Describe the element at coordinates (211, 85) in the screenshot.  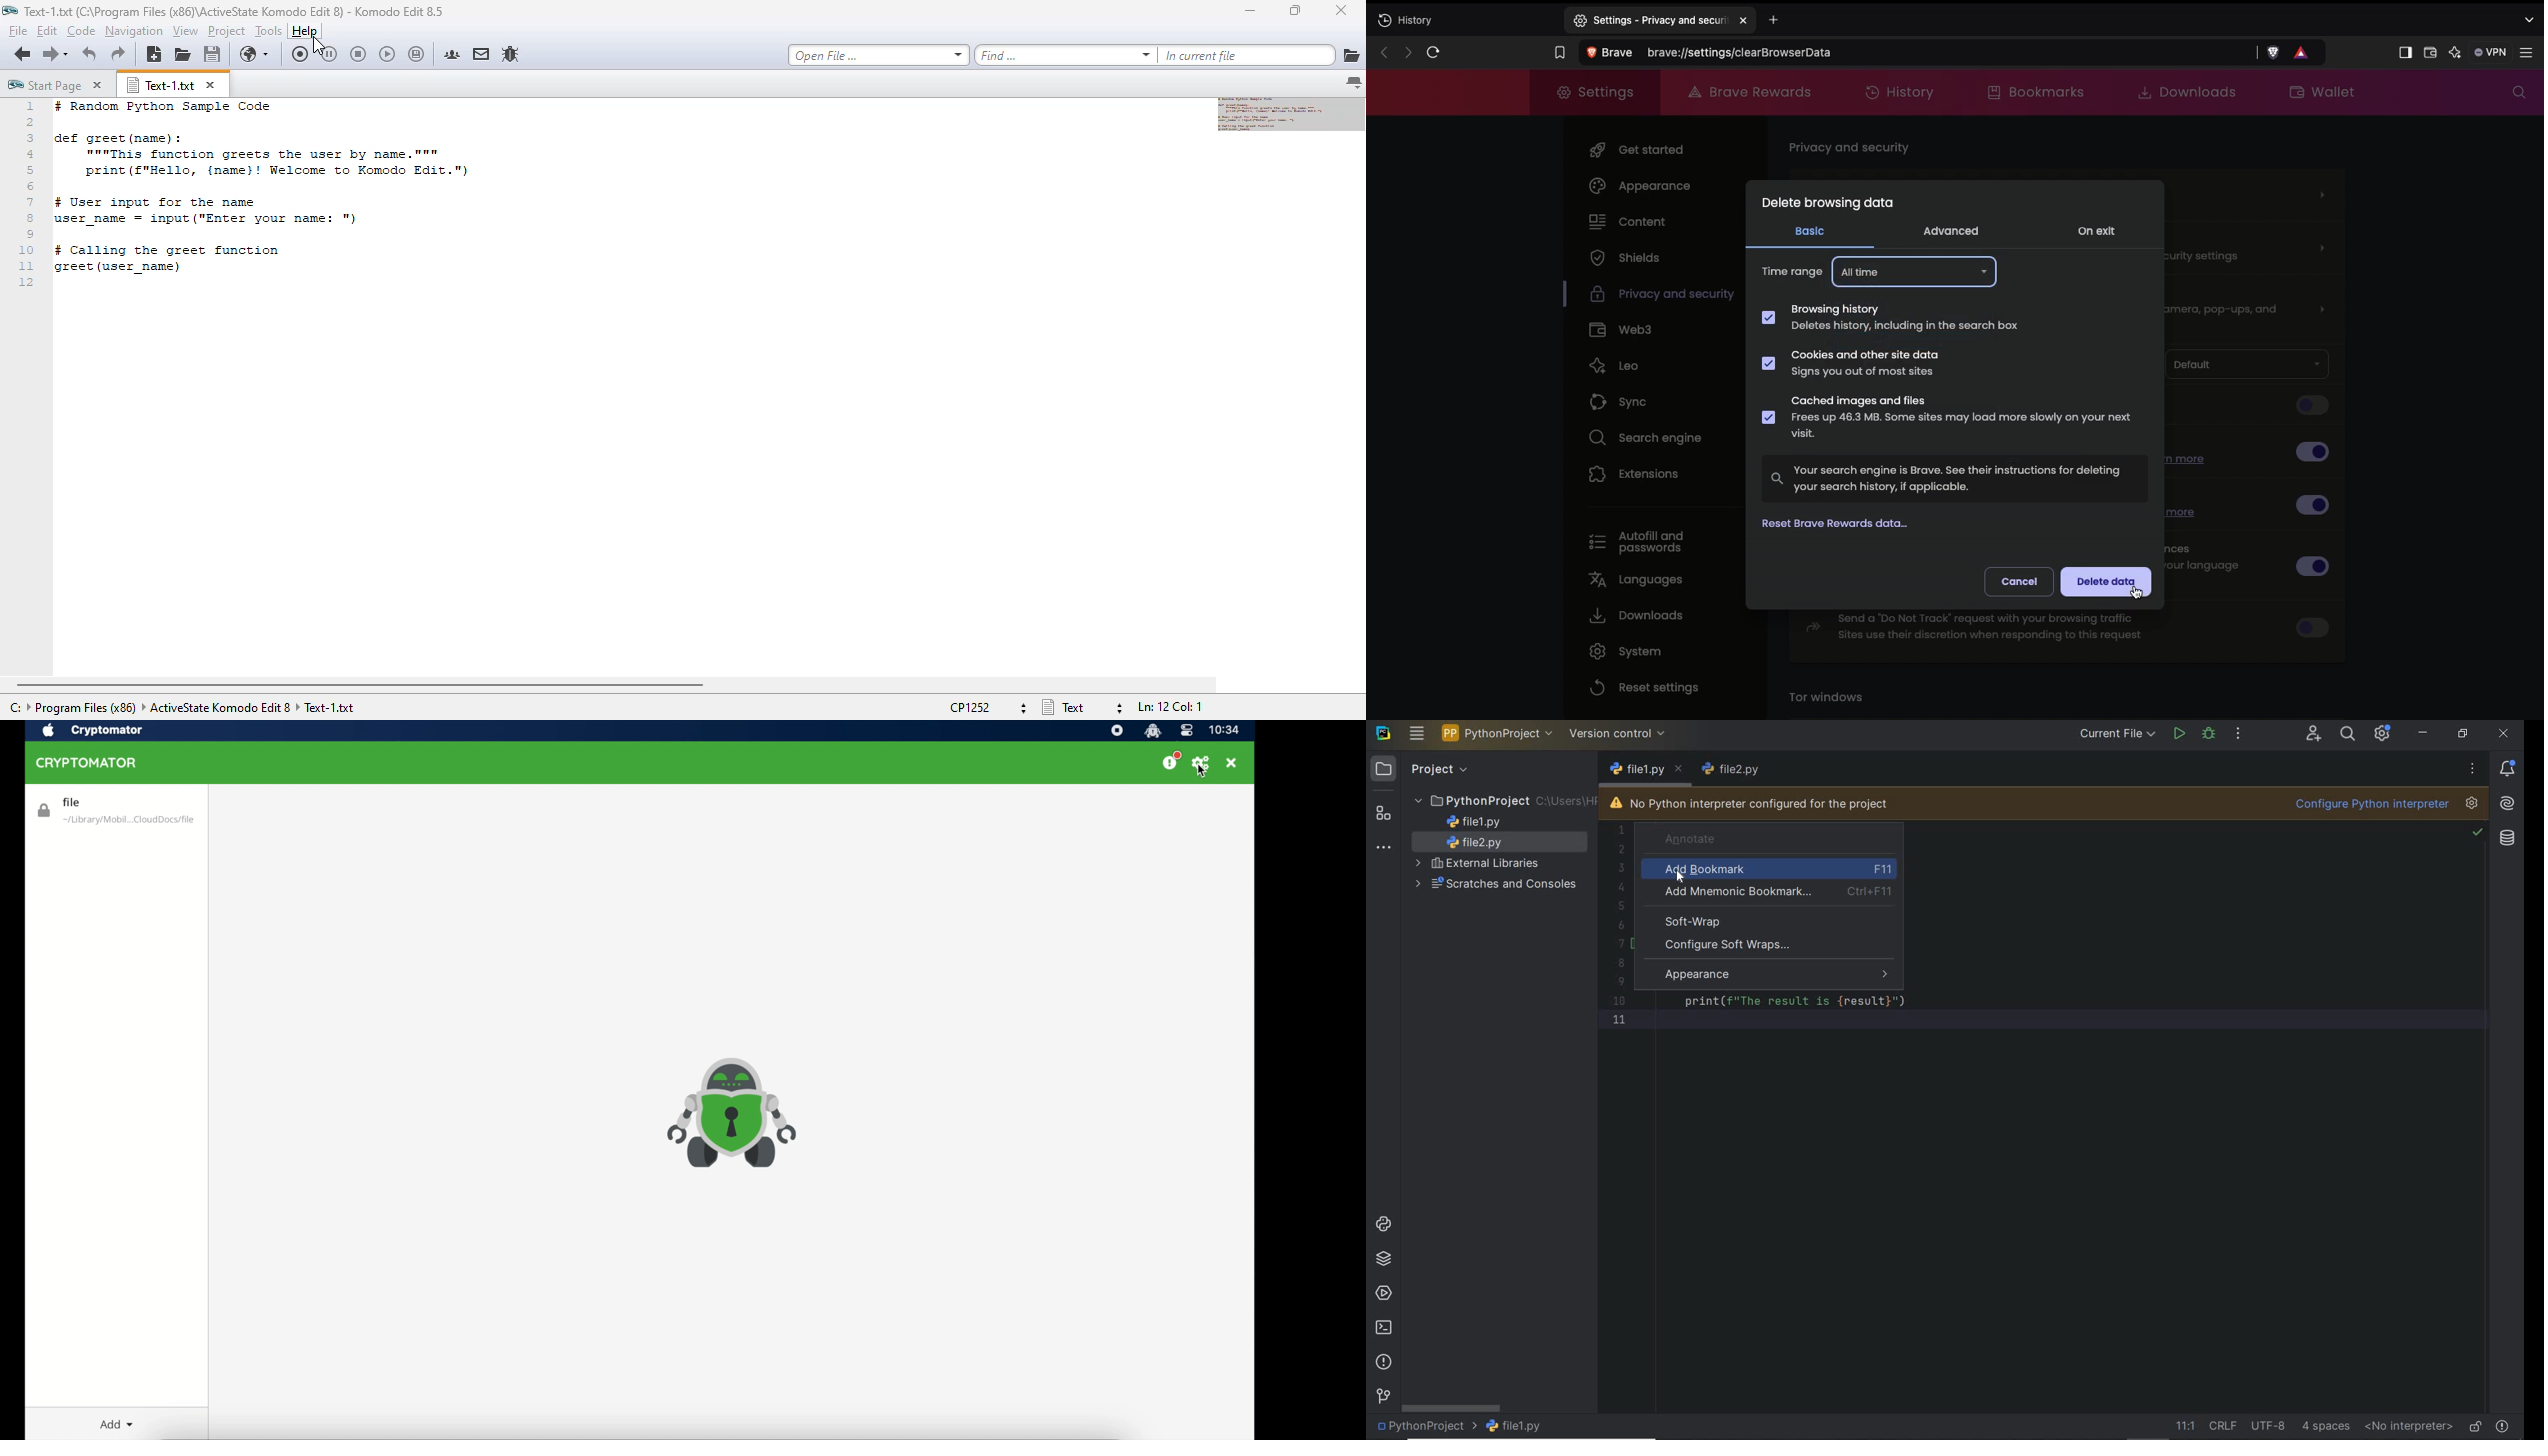
I see `close tab` at that location.